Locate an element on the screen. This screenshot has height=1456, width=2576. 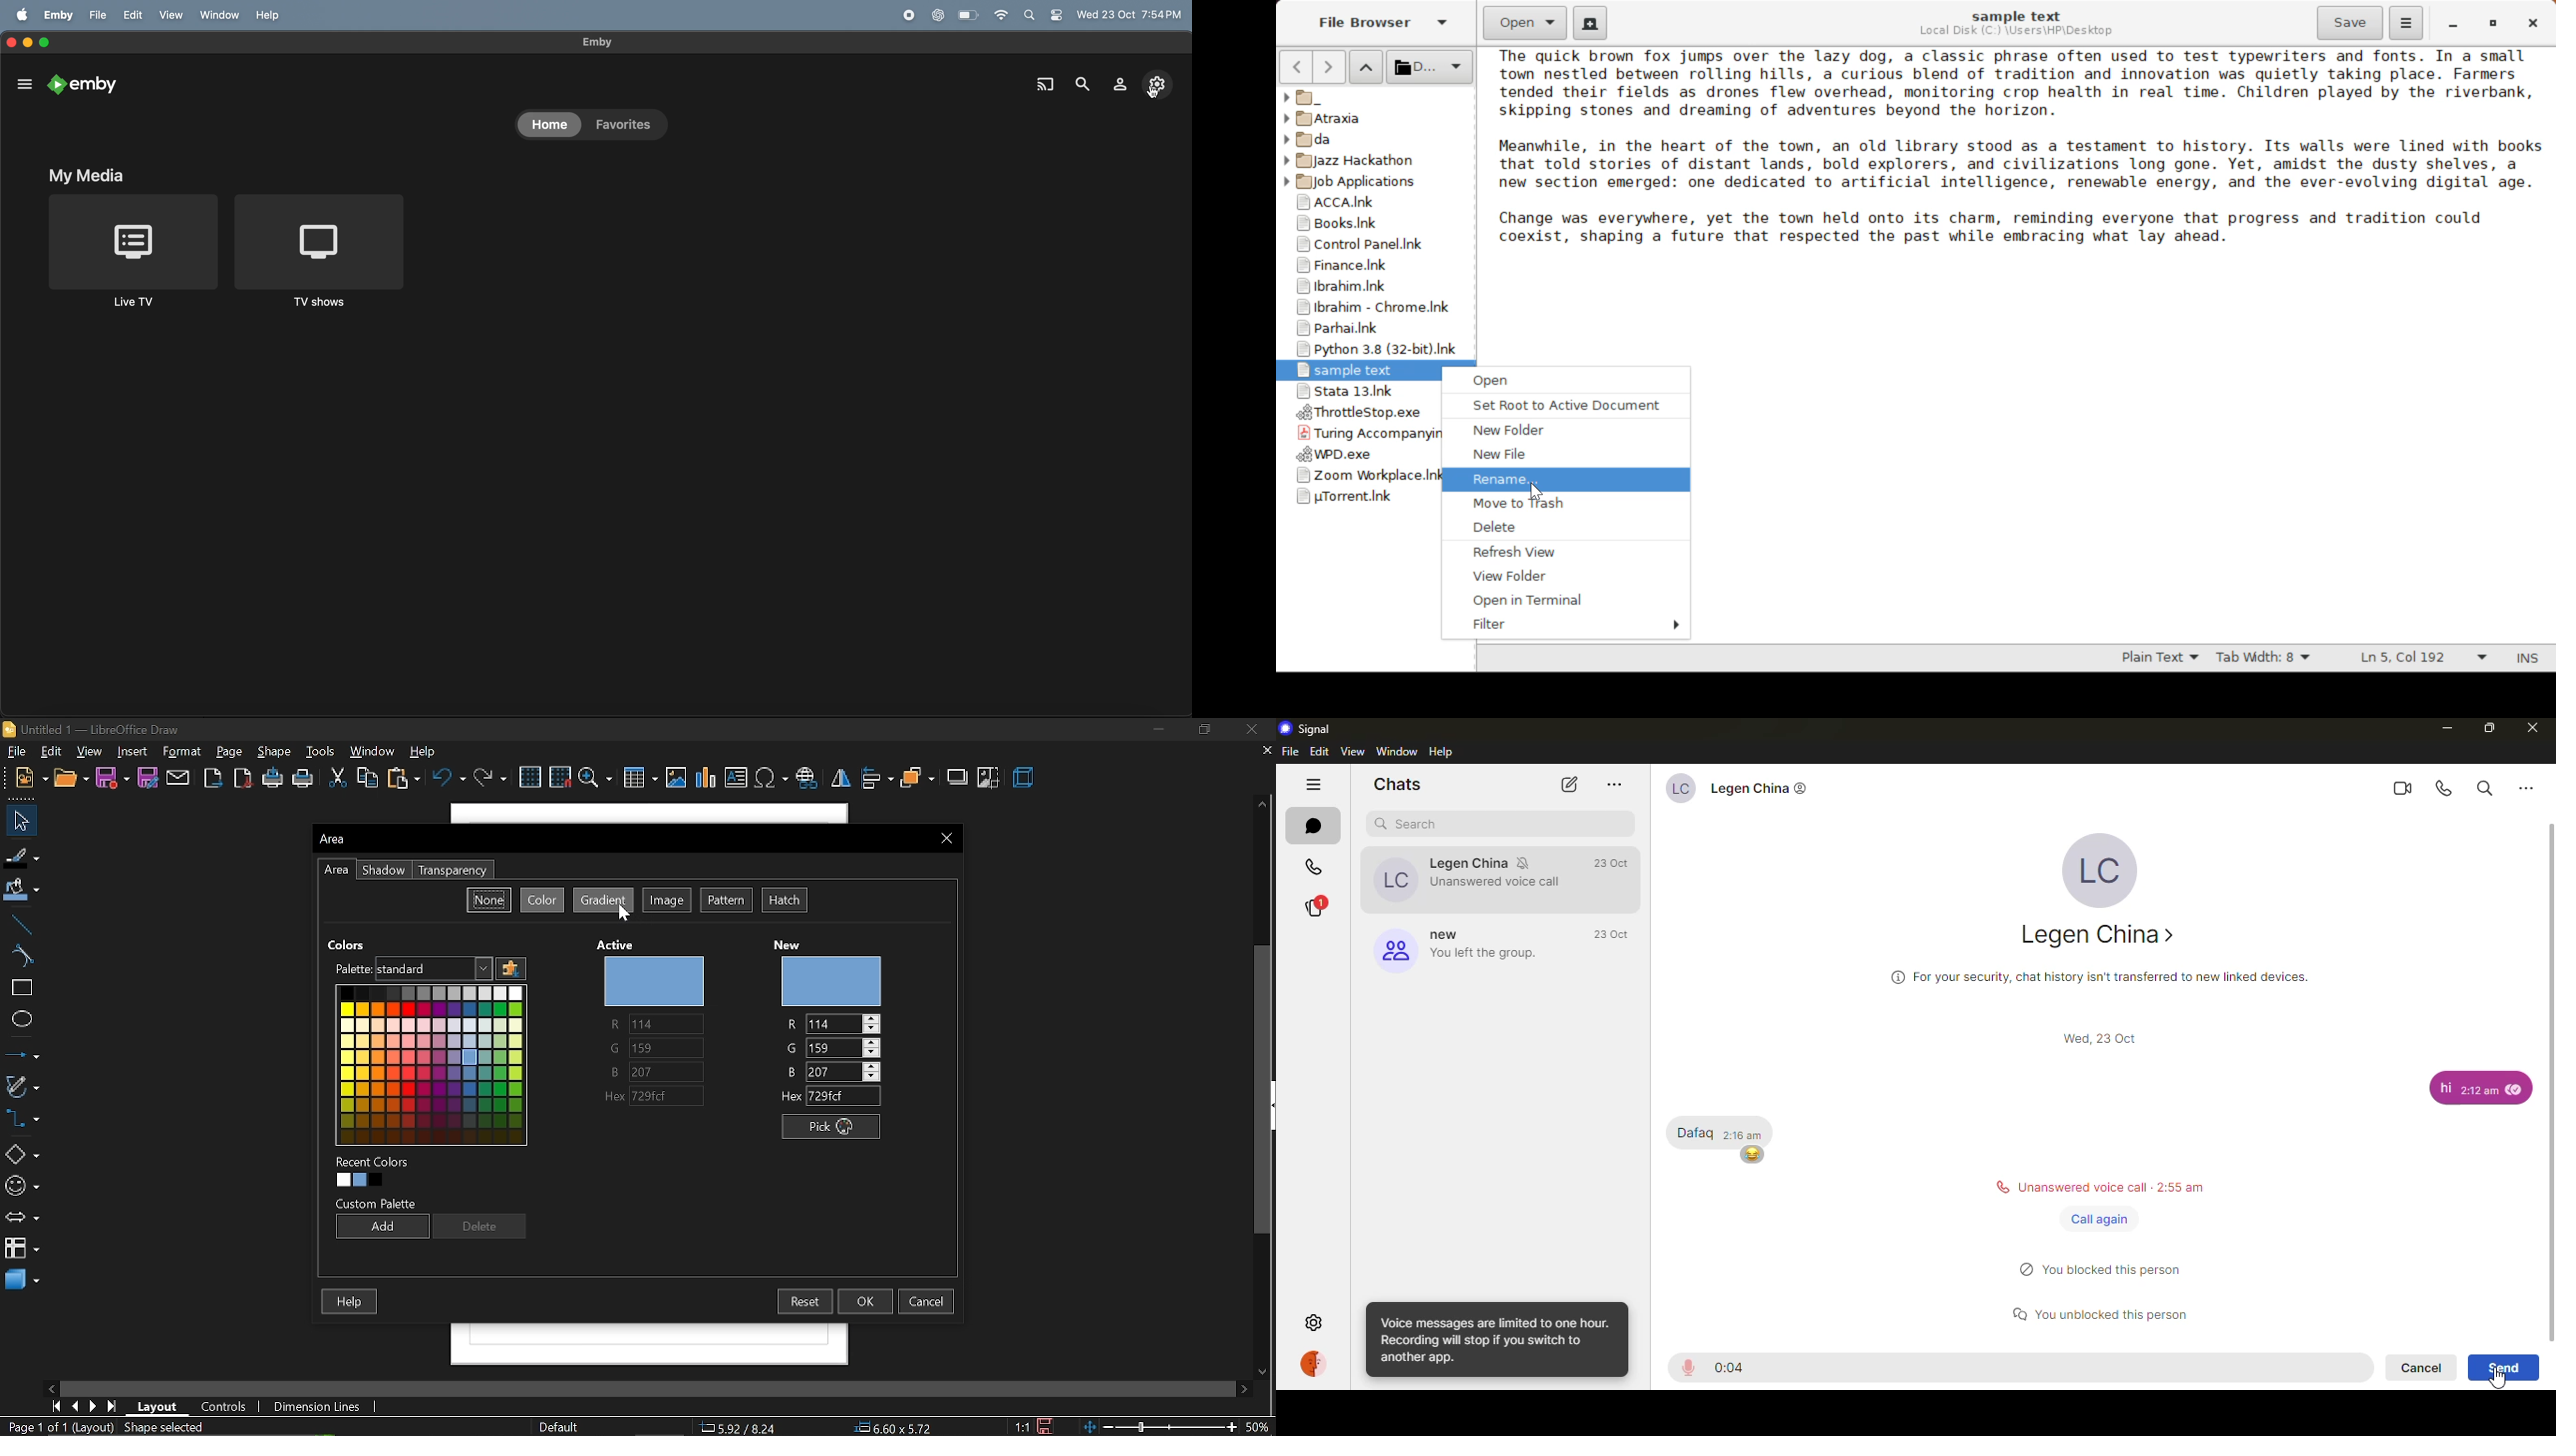
color is located at coordinates (542, 899).